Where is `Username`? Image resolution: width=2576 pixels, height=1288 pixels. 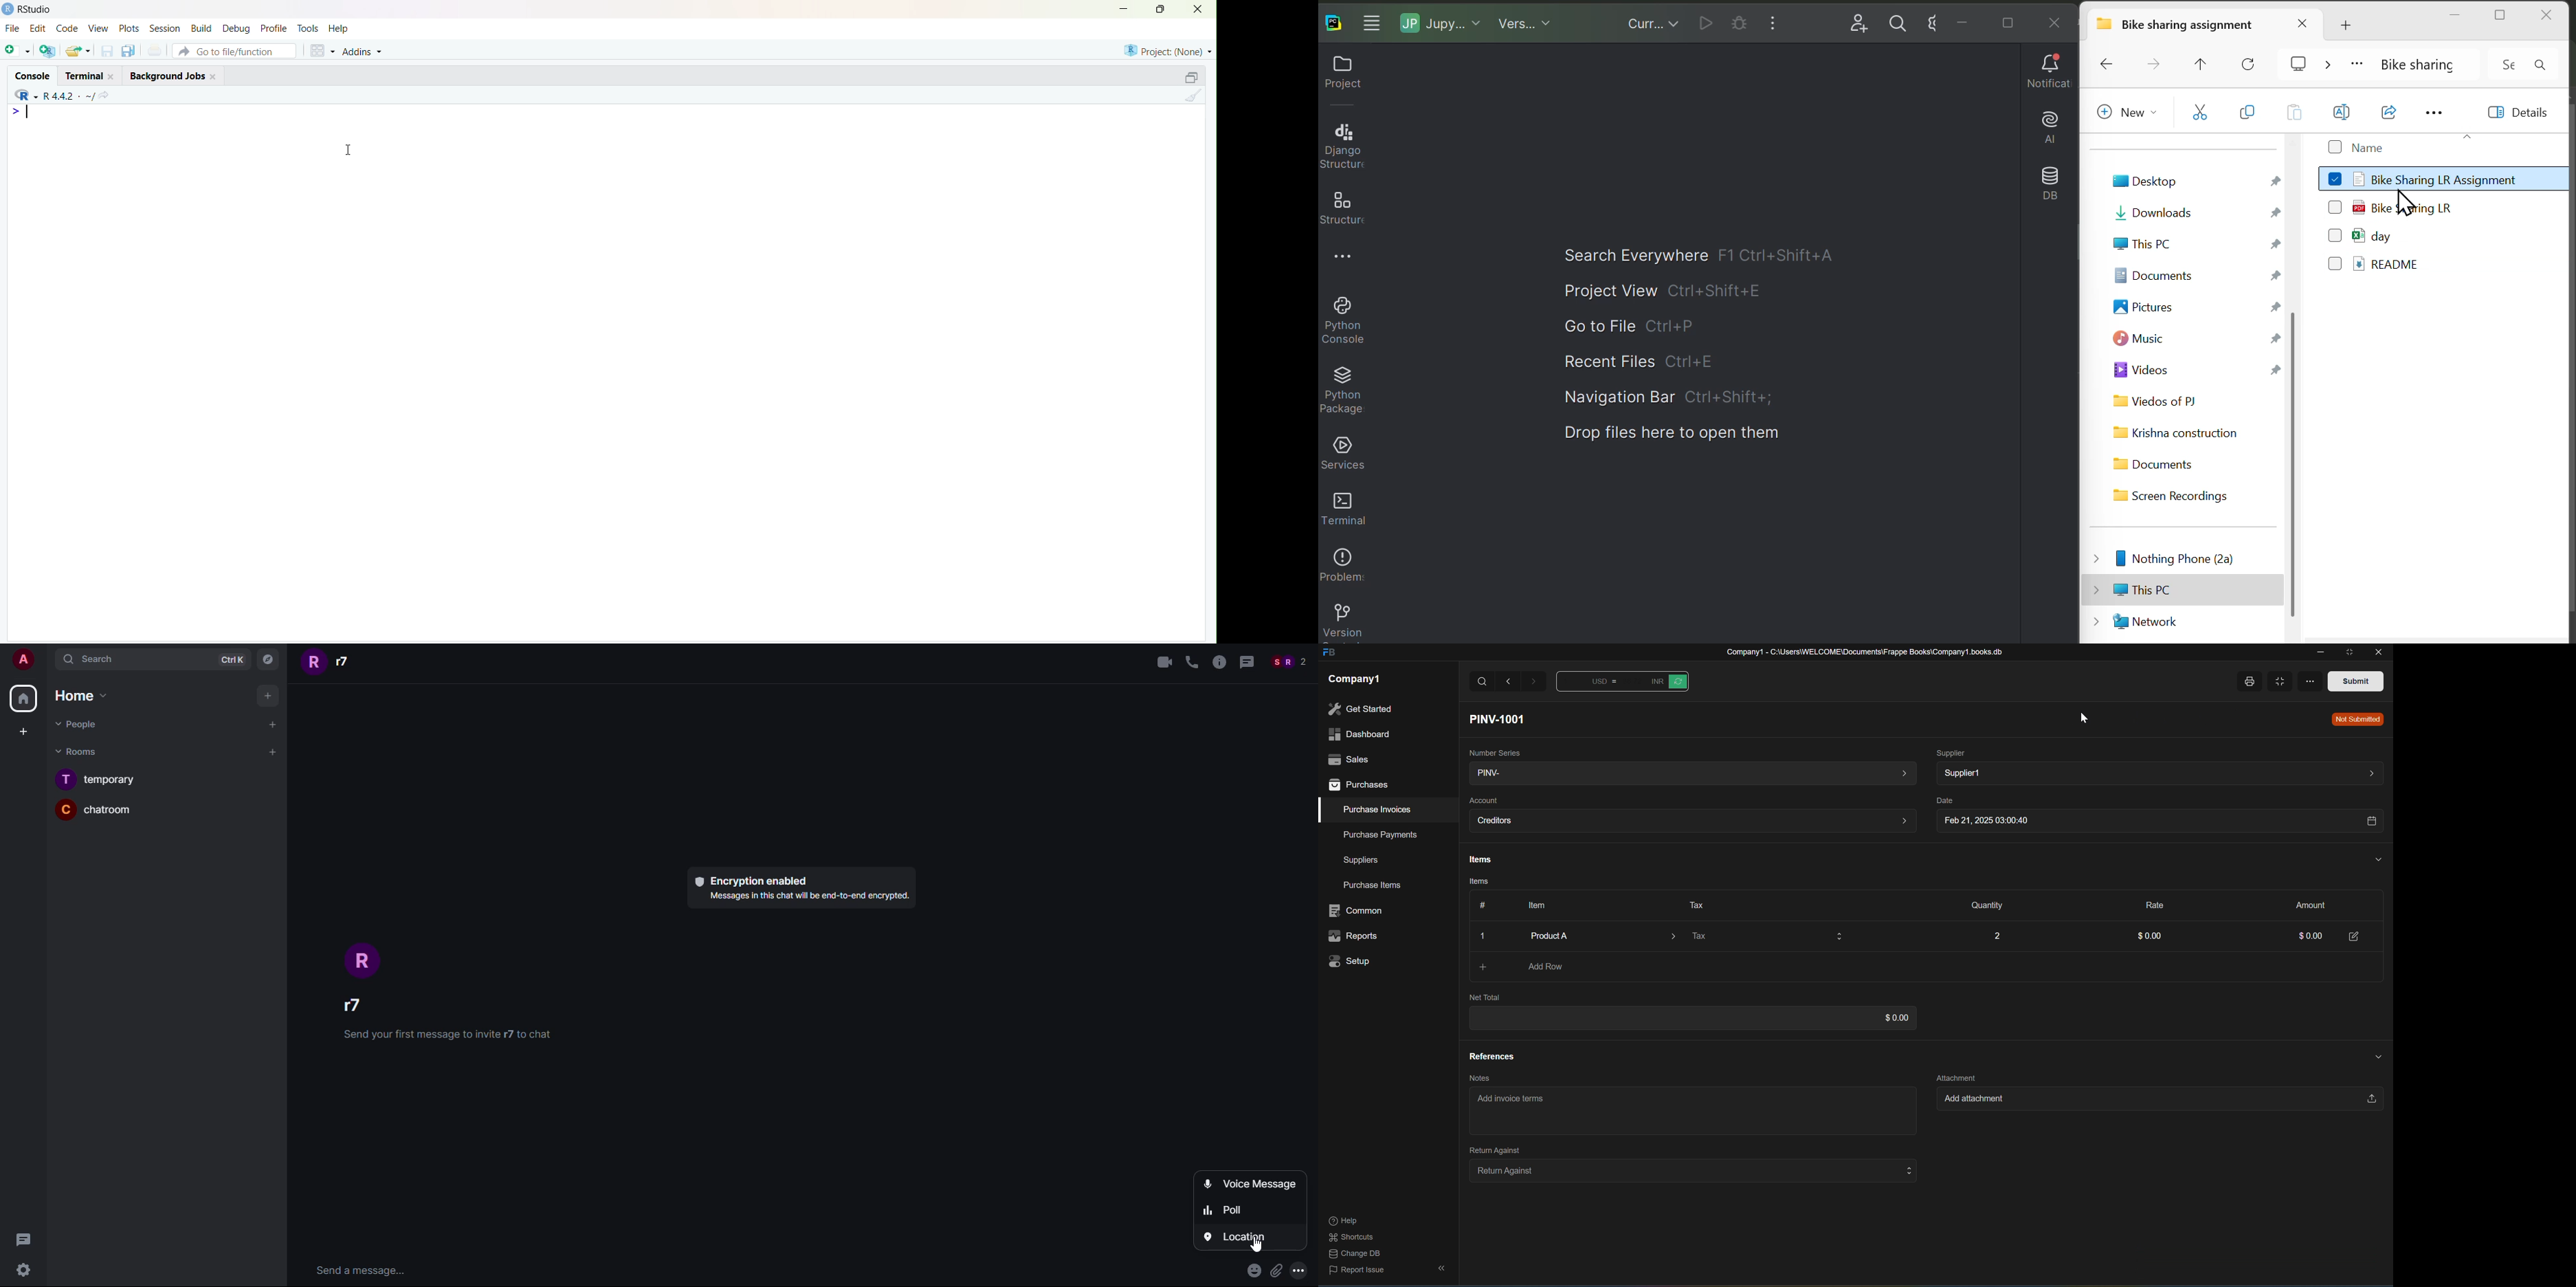
Username is located at coordinates (363, 1003).